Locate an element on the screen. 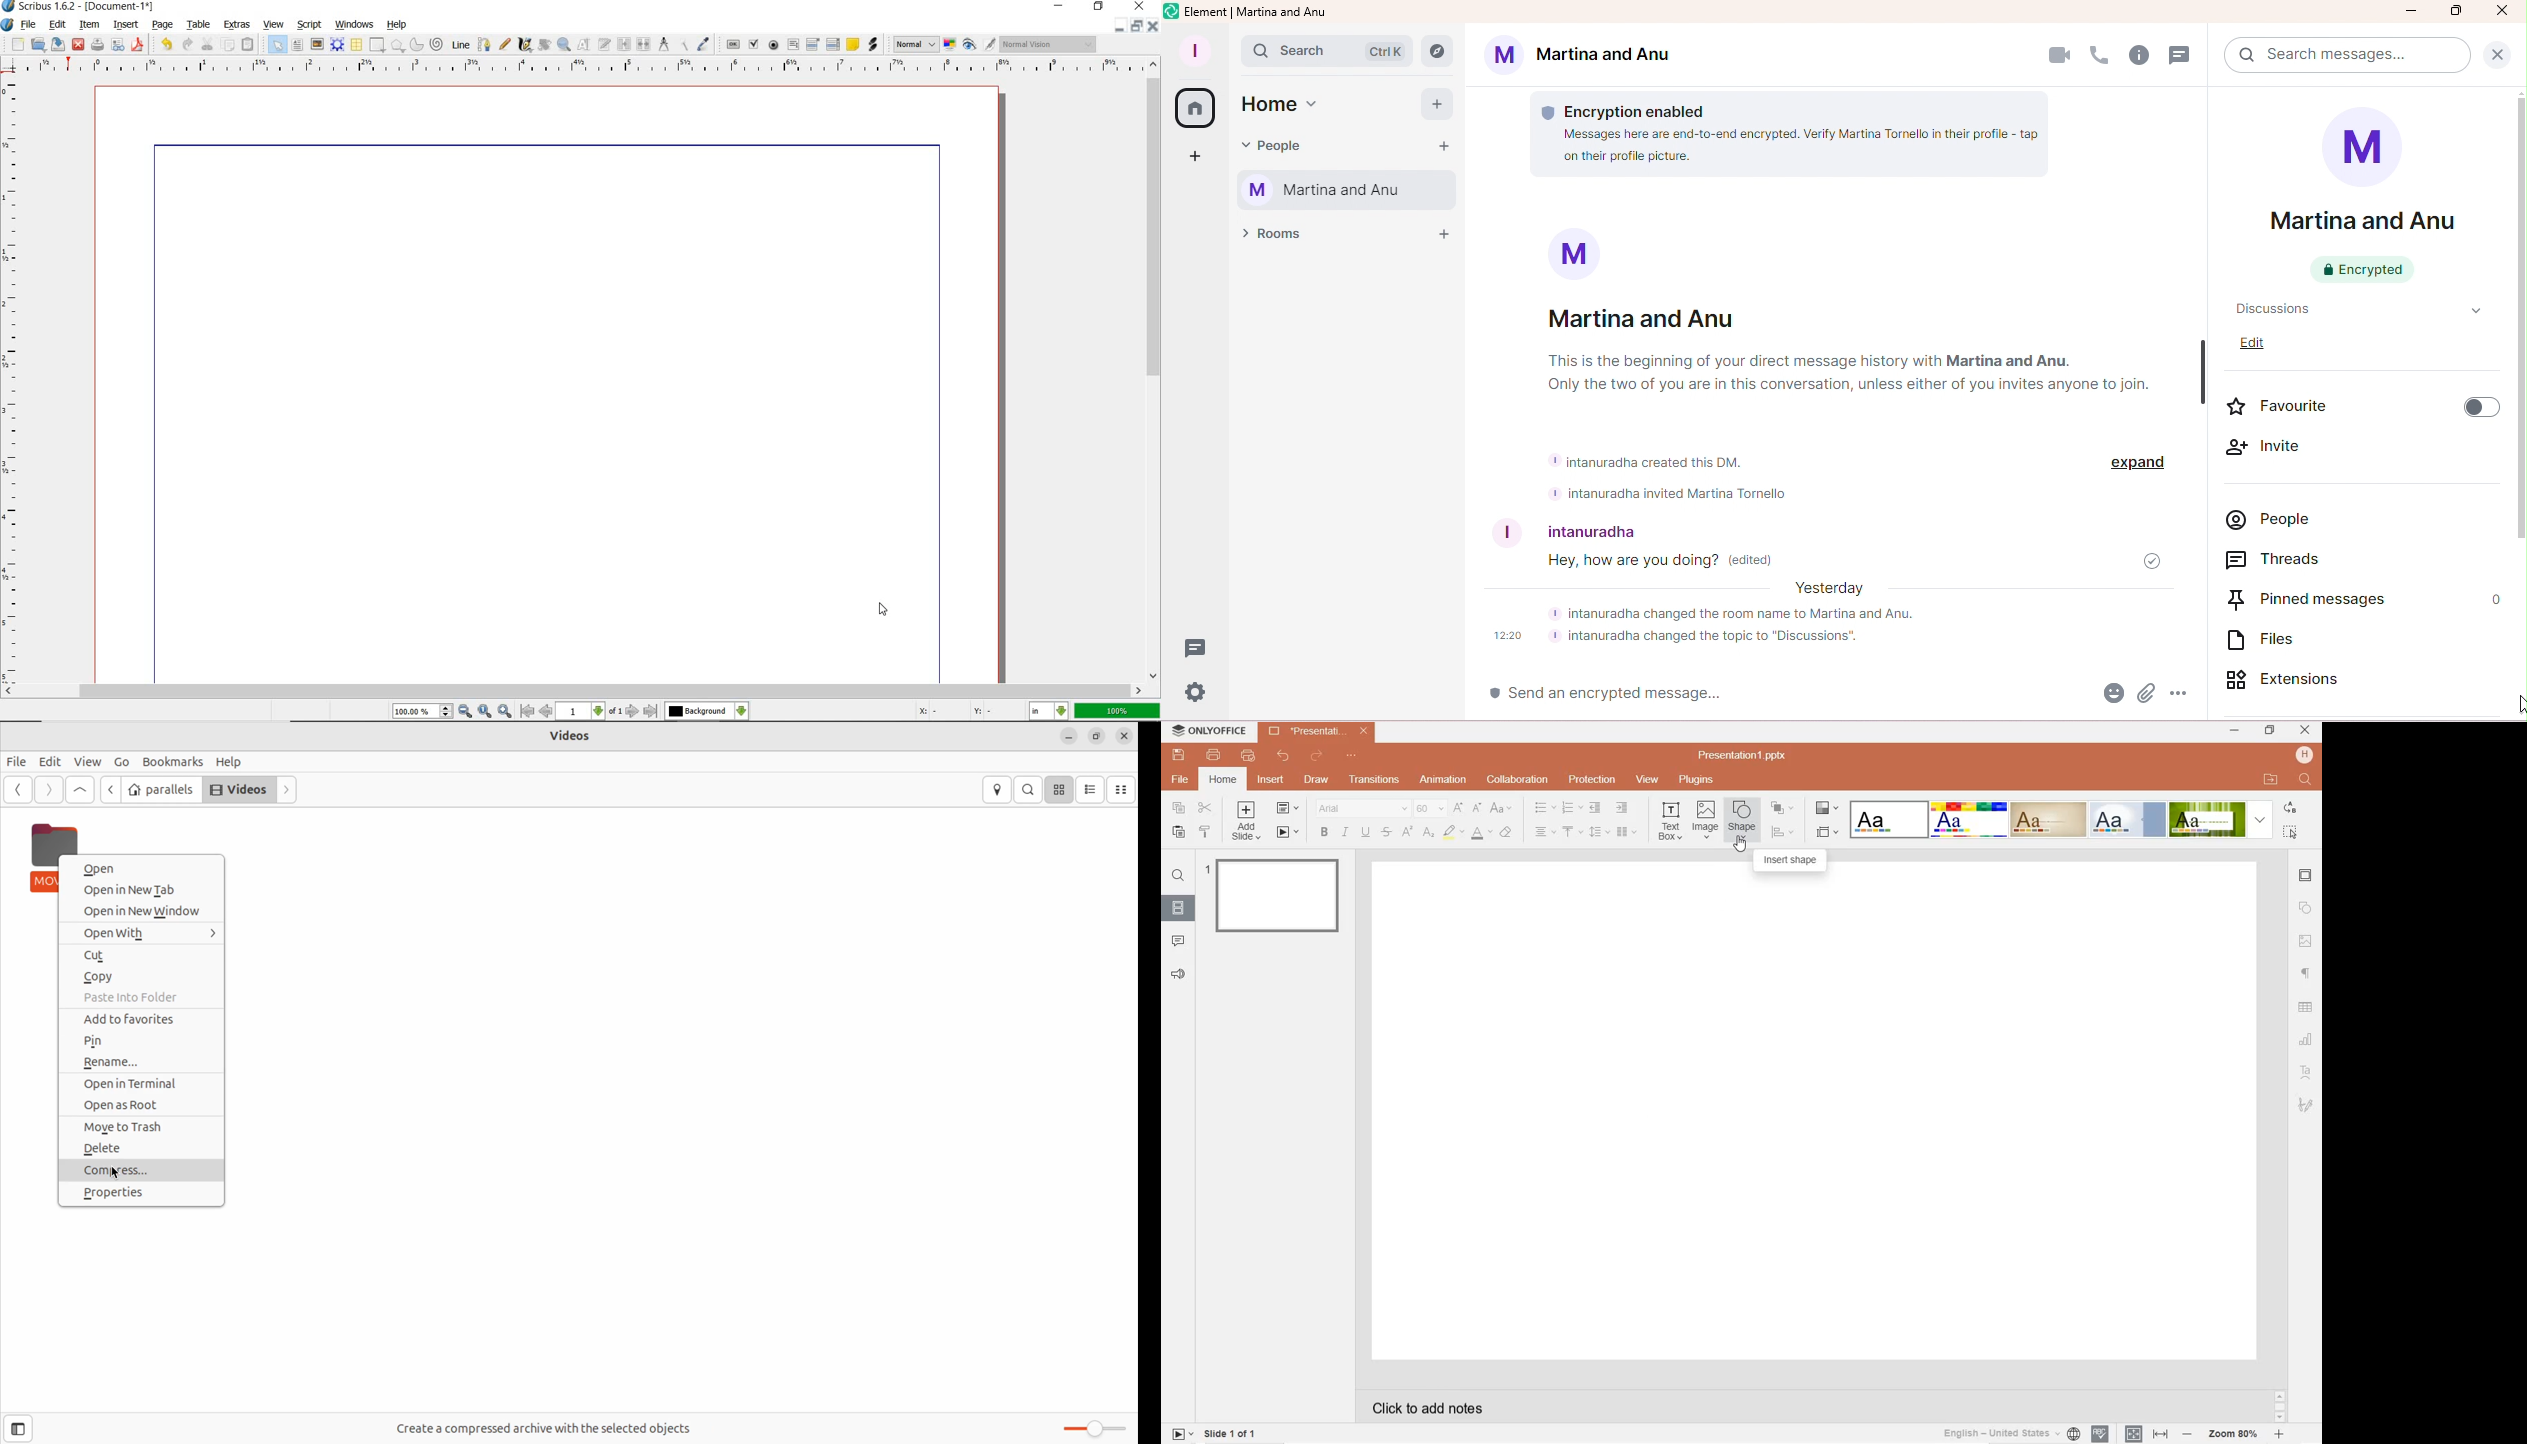 The height and width of the screenshot is (1456, 2548). bold is located at coordinates (1324, 832).